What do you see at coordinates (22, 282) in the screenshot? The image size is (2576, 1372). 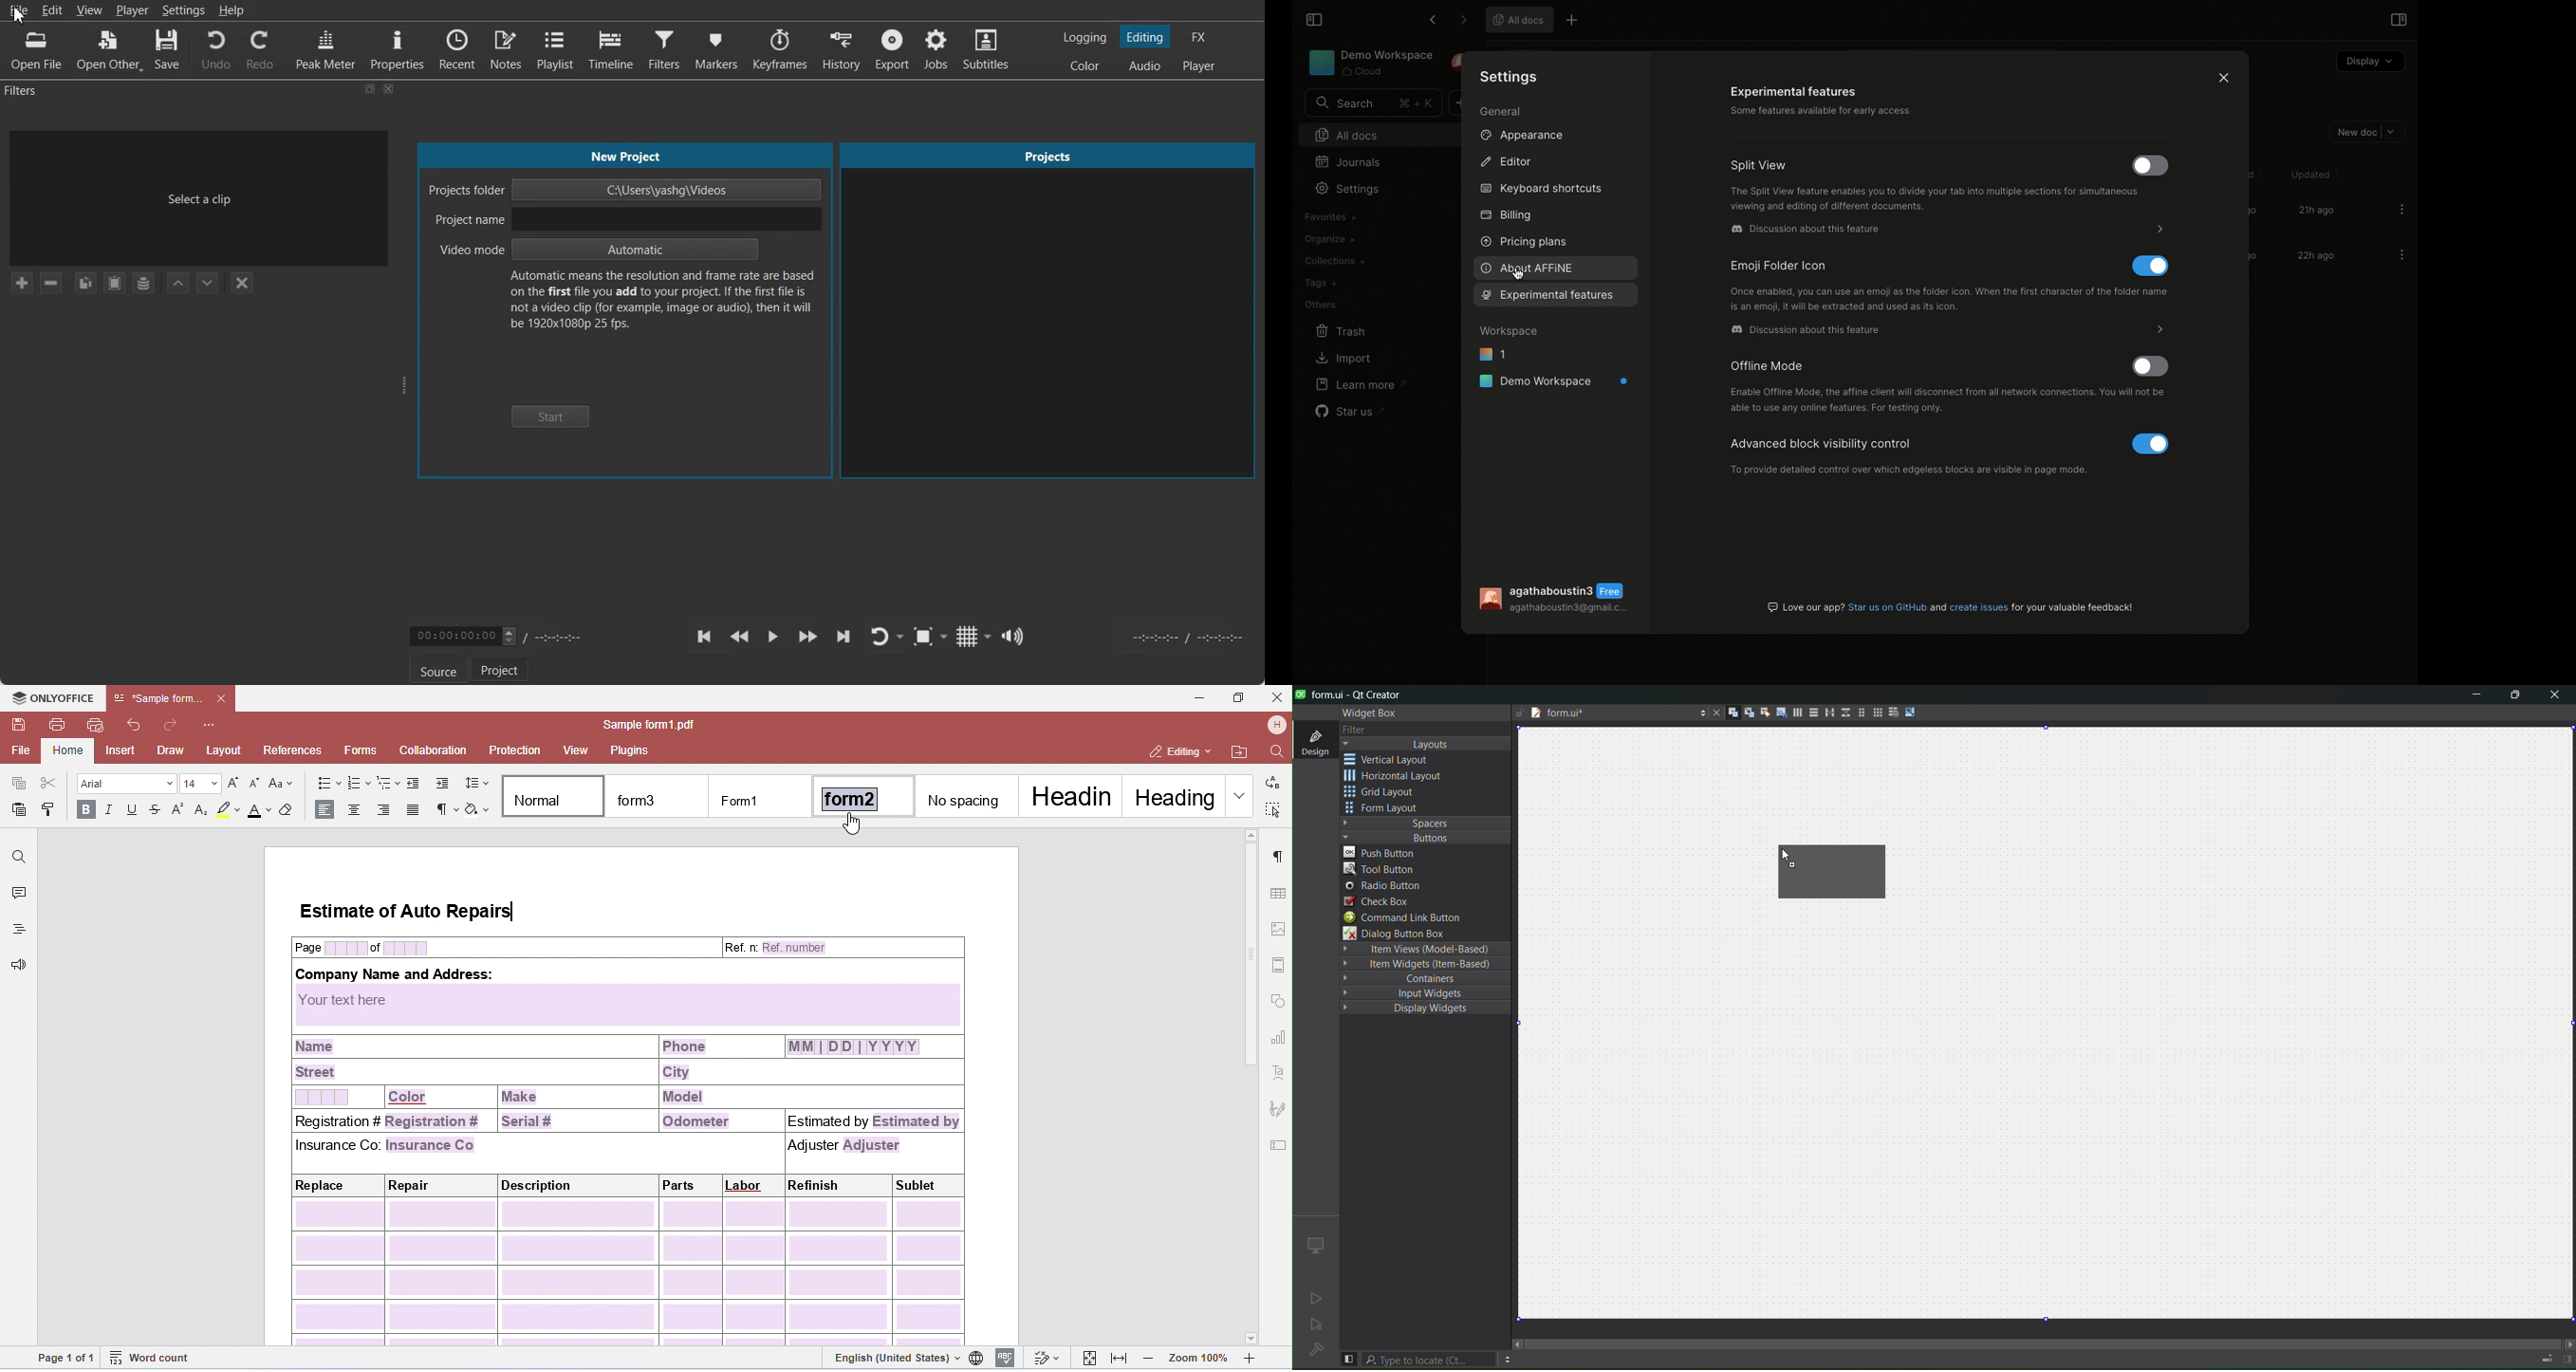 I see `Add a filter` at bounding box center [22, 282].